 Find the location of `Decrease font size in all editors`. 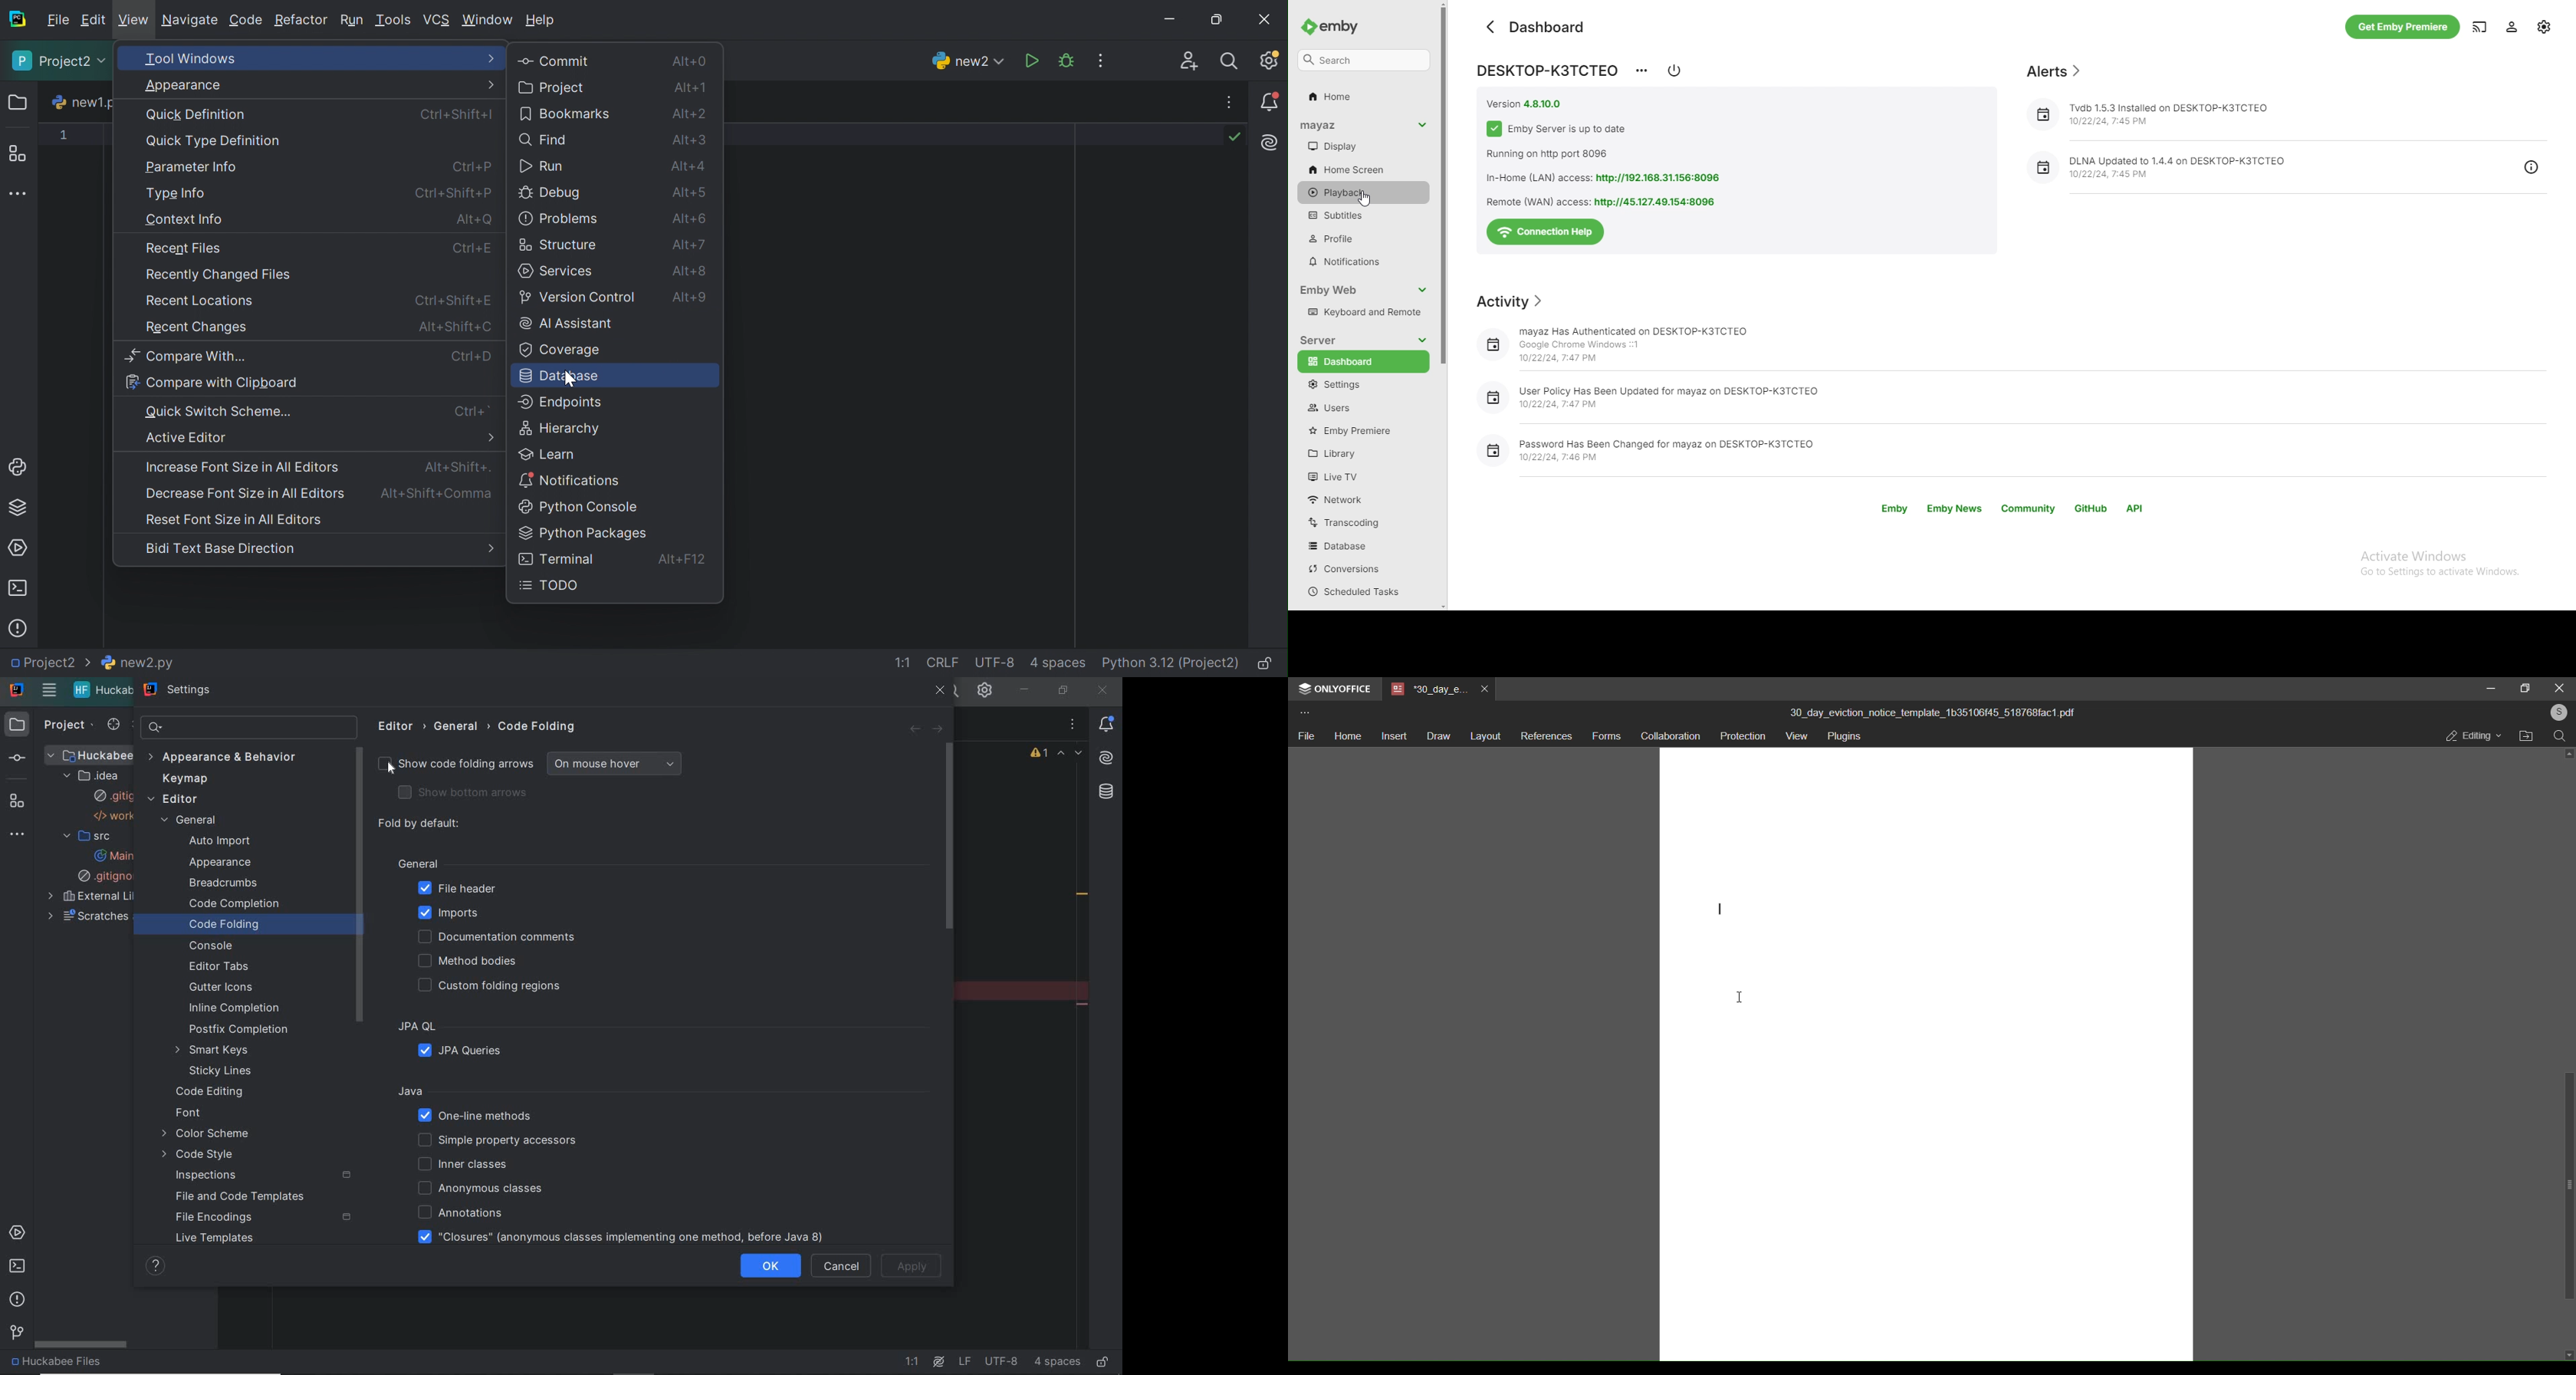

Decrease font size in all editors is located at coordinates (245, 494).